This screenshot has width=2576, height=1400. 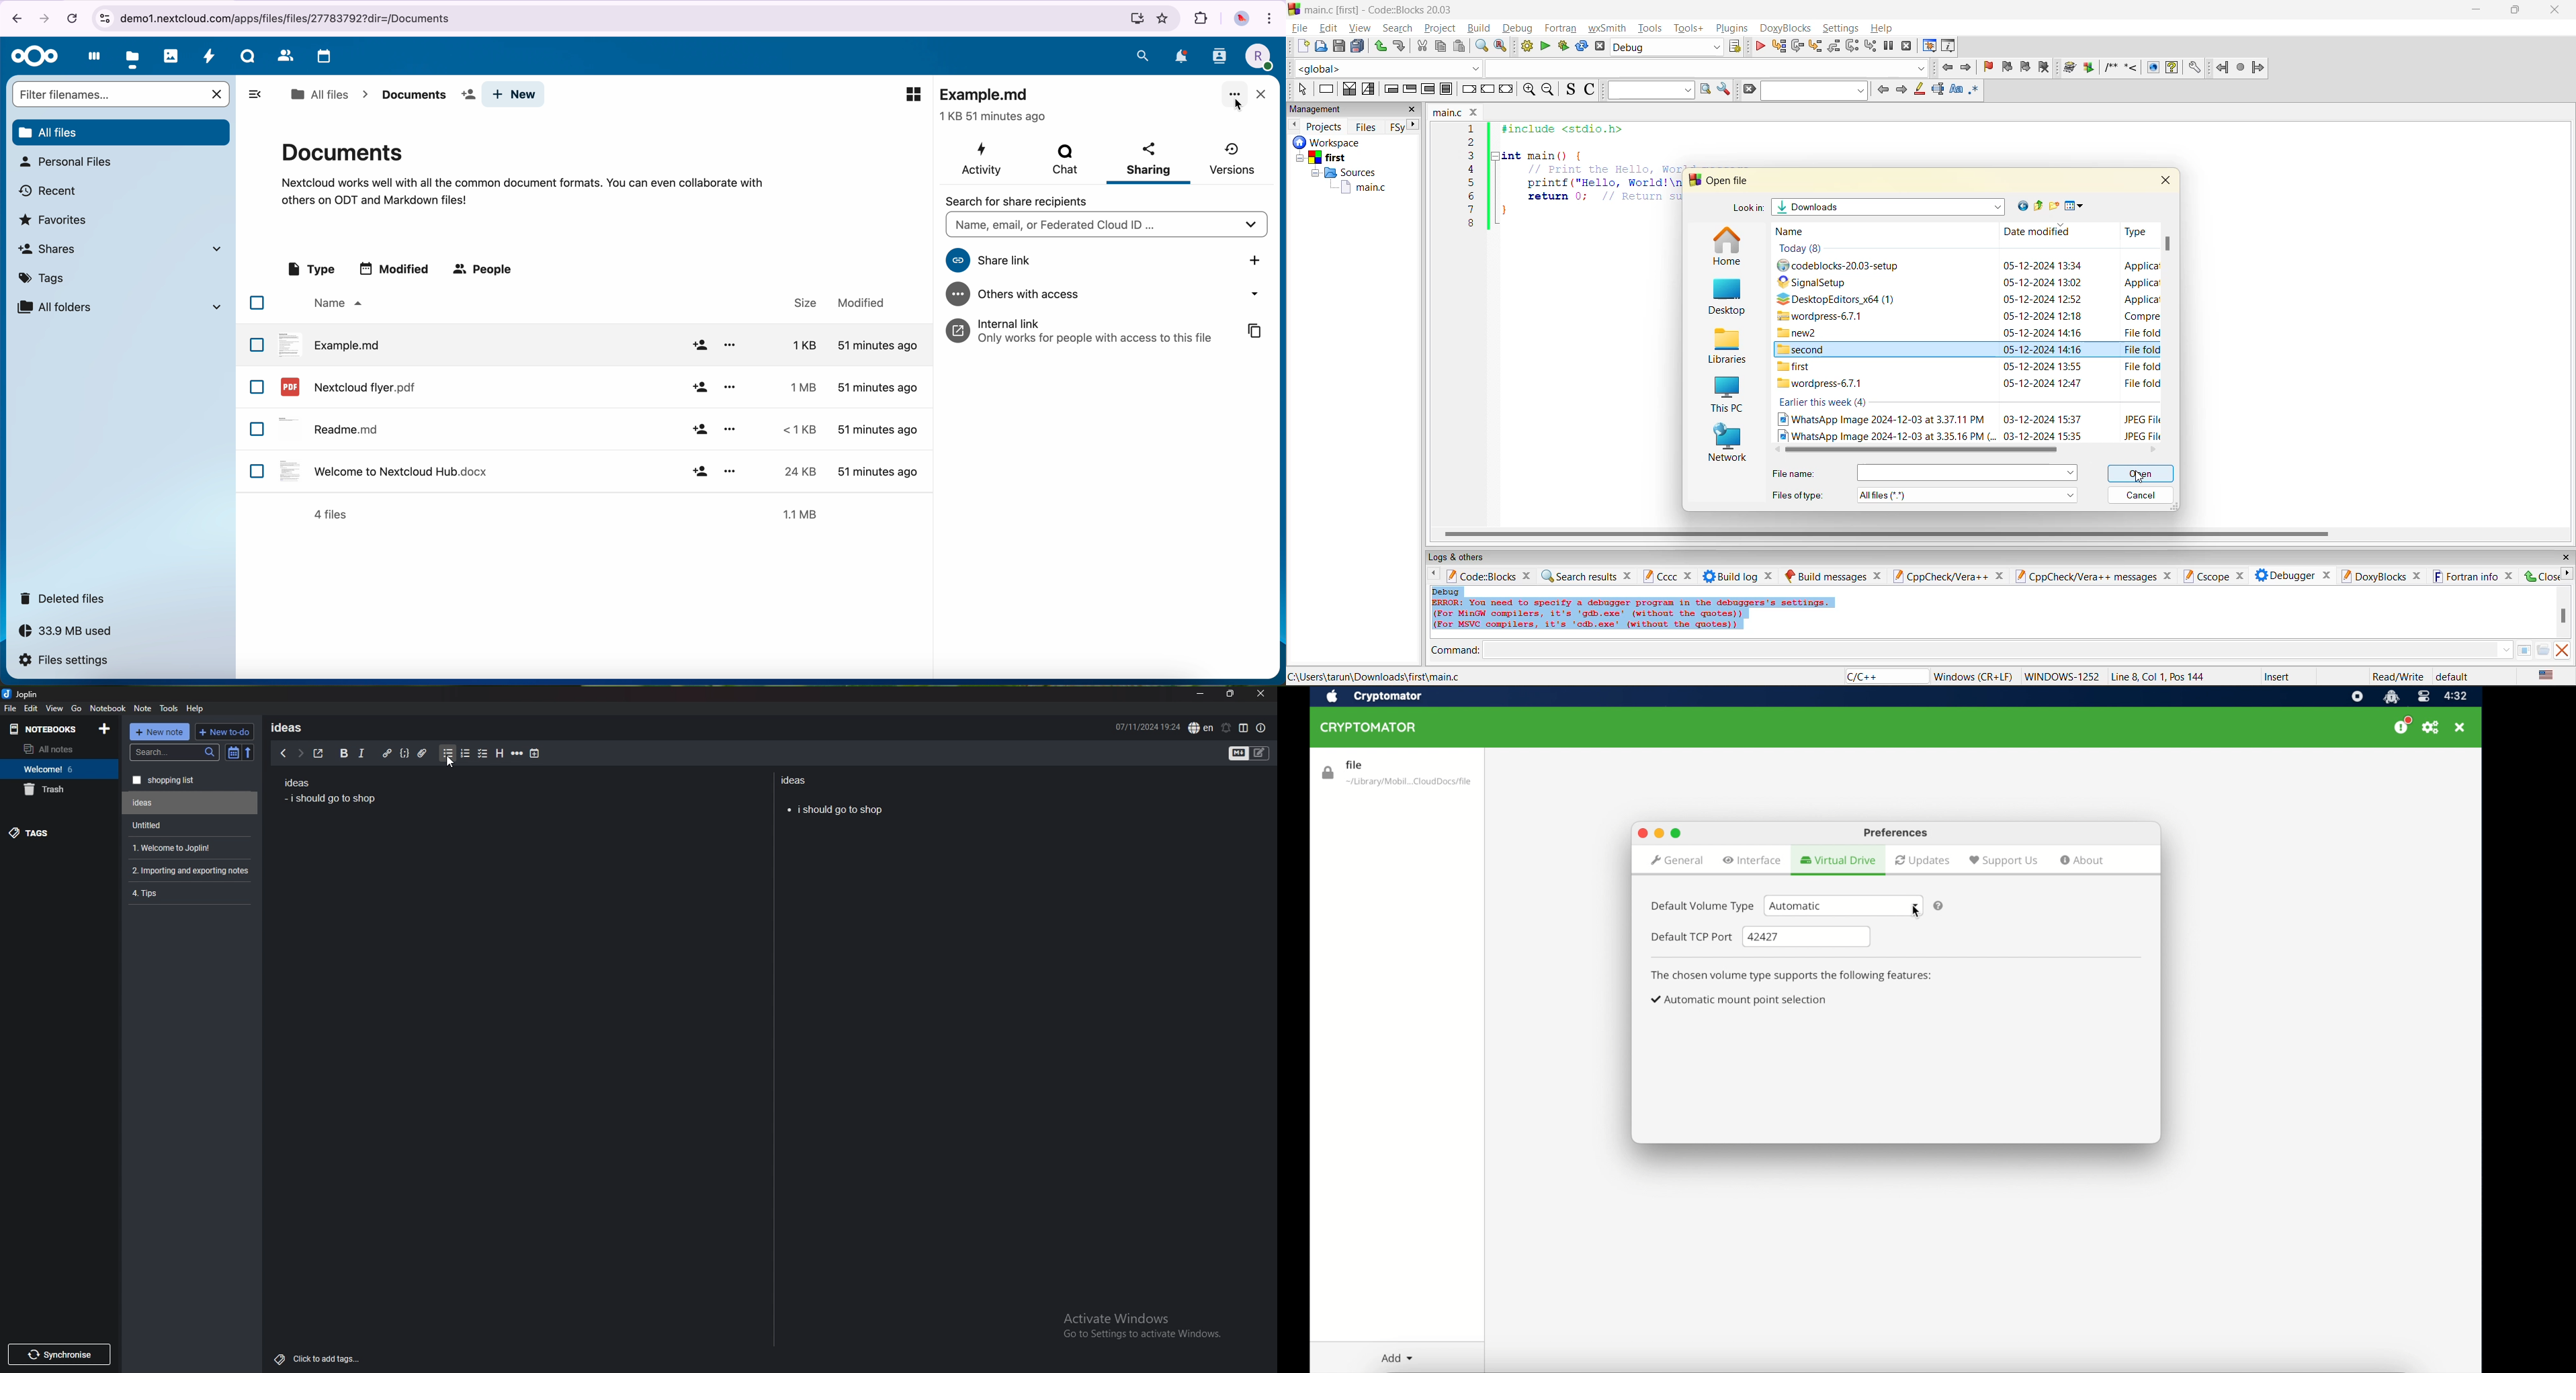 I want to click on 7, so click(x=1471, y=210).